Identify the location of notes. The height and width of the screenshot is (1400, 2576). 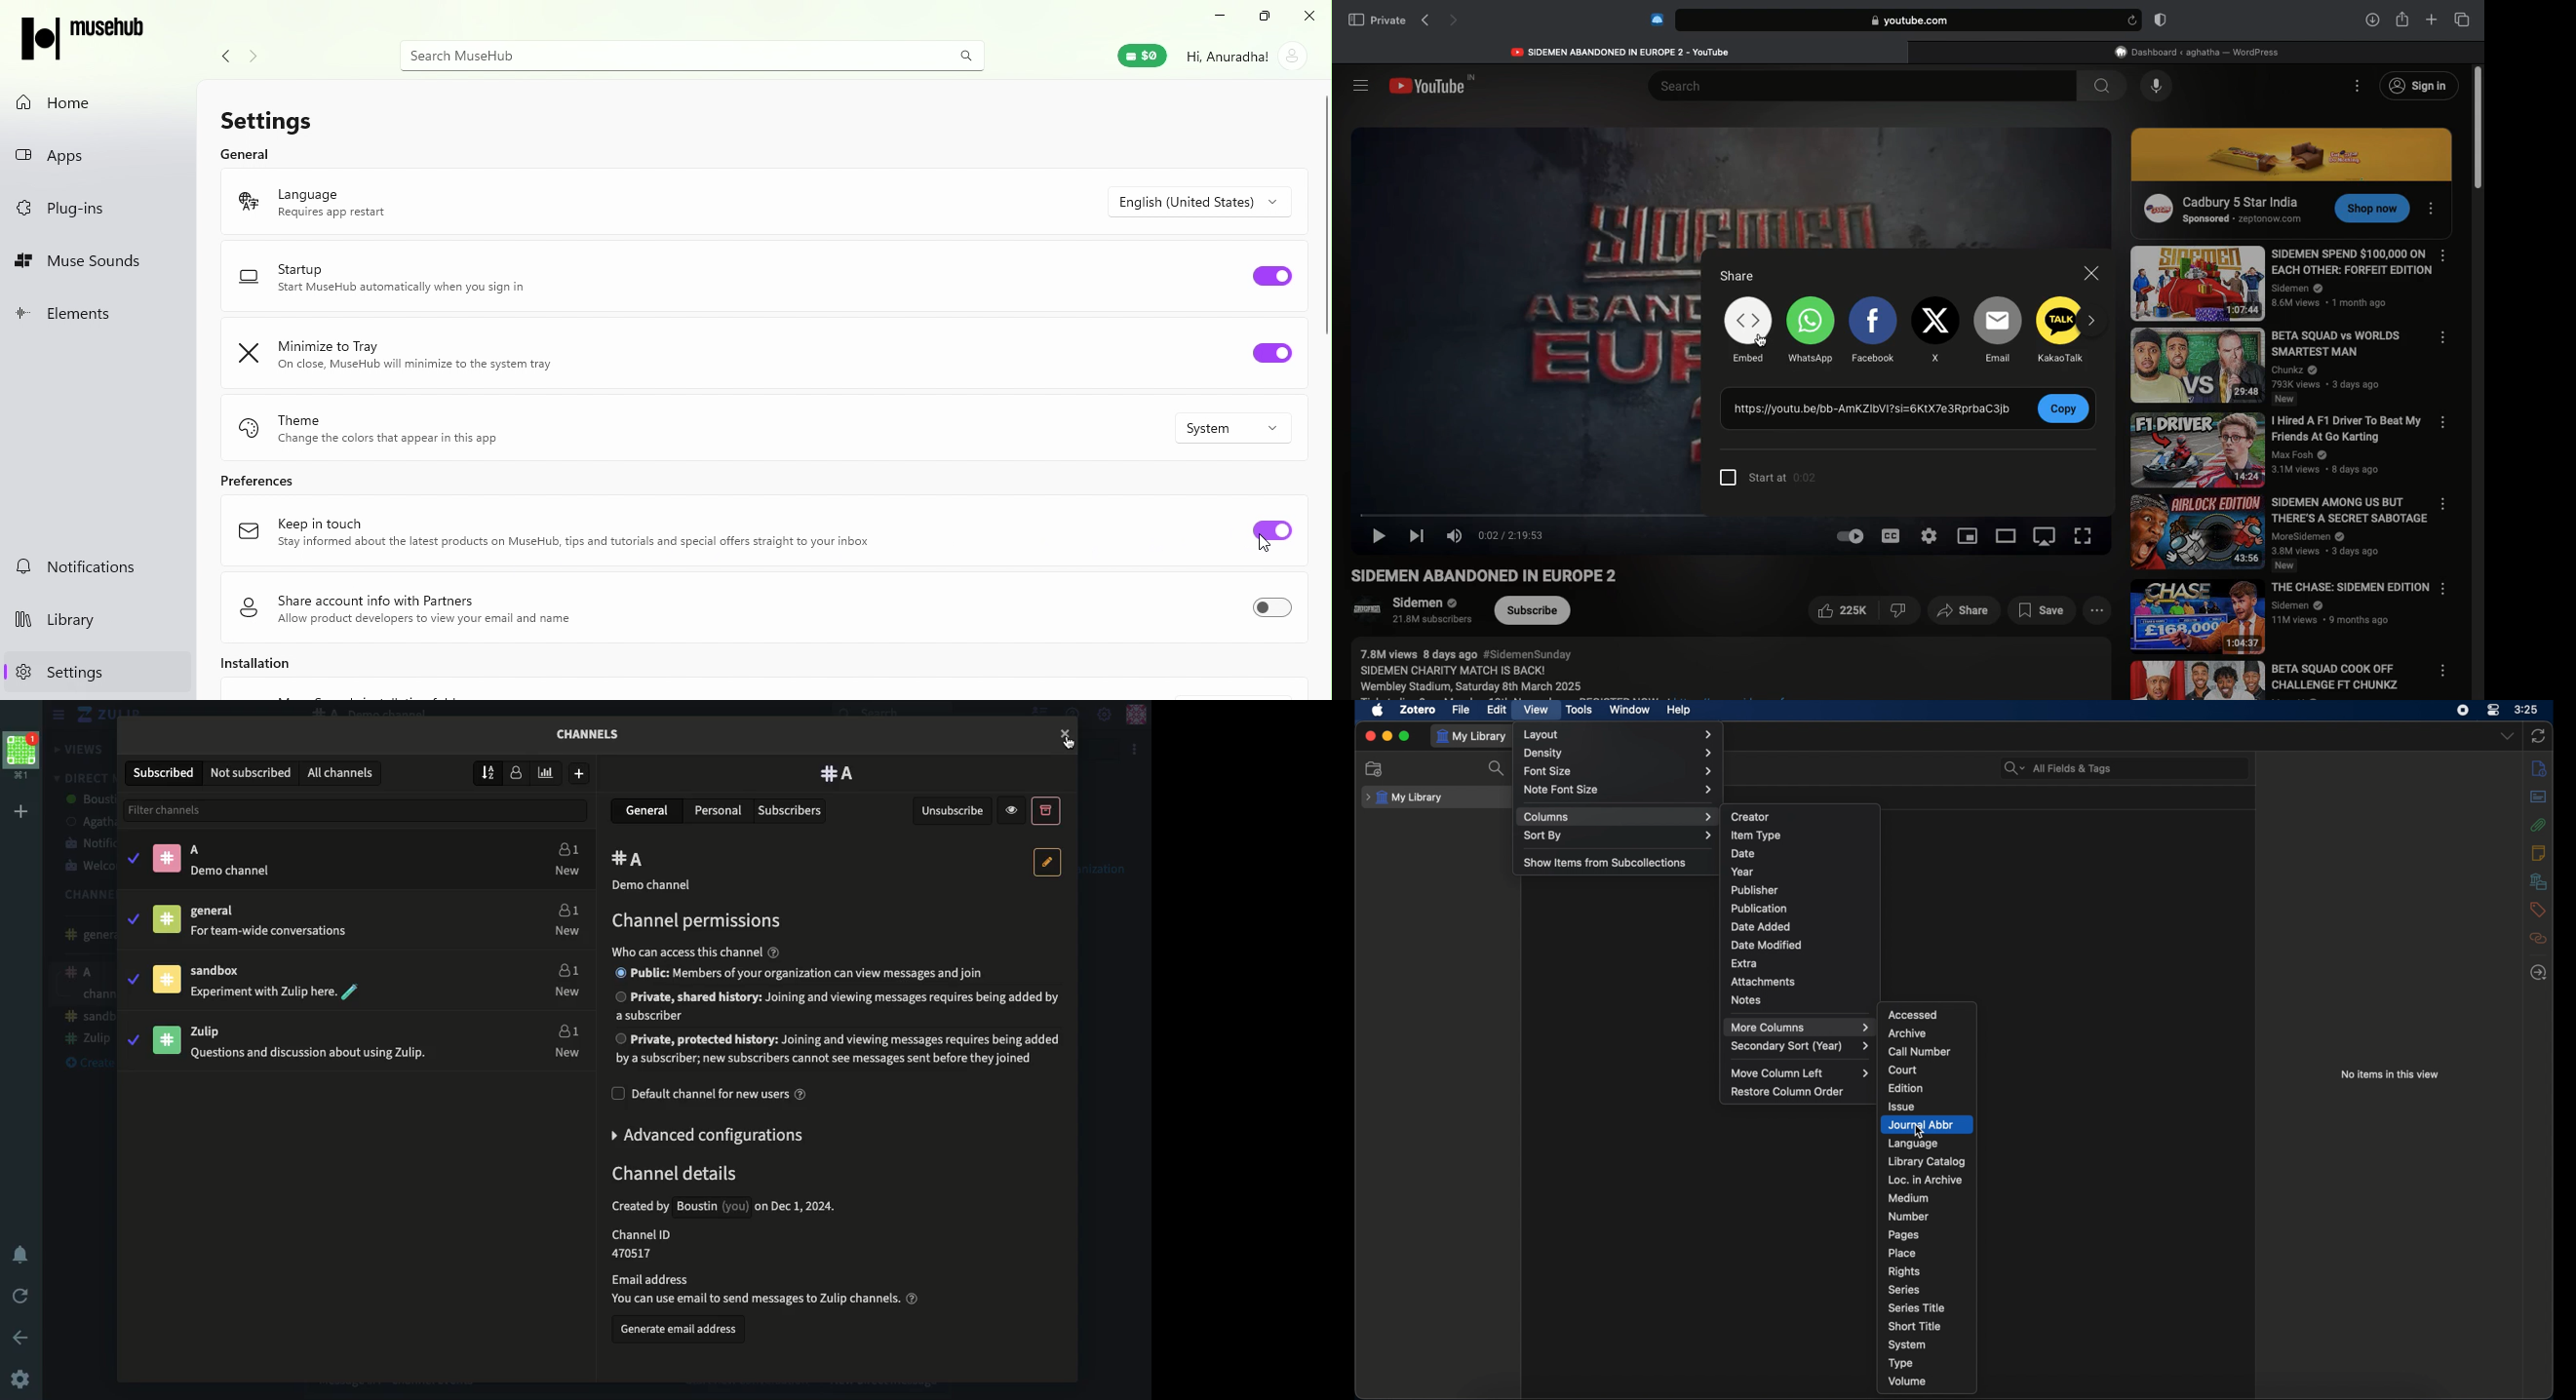
(1747, 1001).